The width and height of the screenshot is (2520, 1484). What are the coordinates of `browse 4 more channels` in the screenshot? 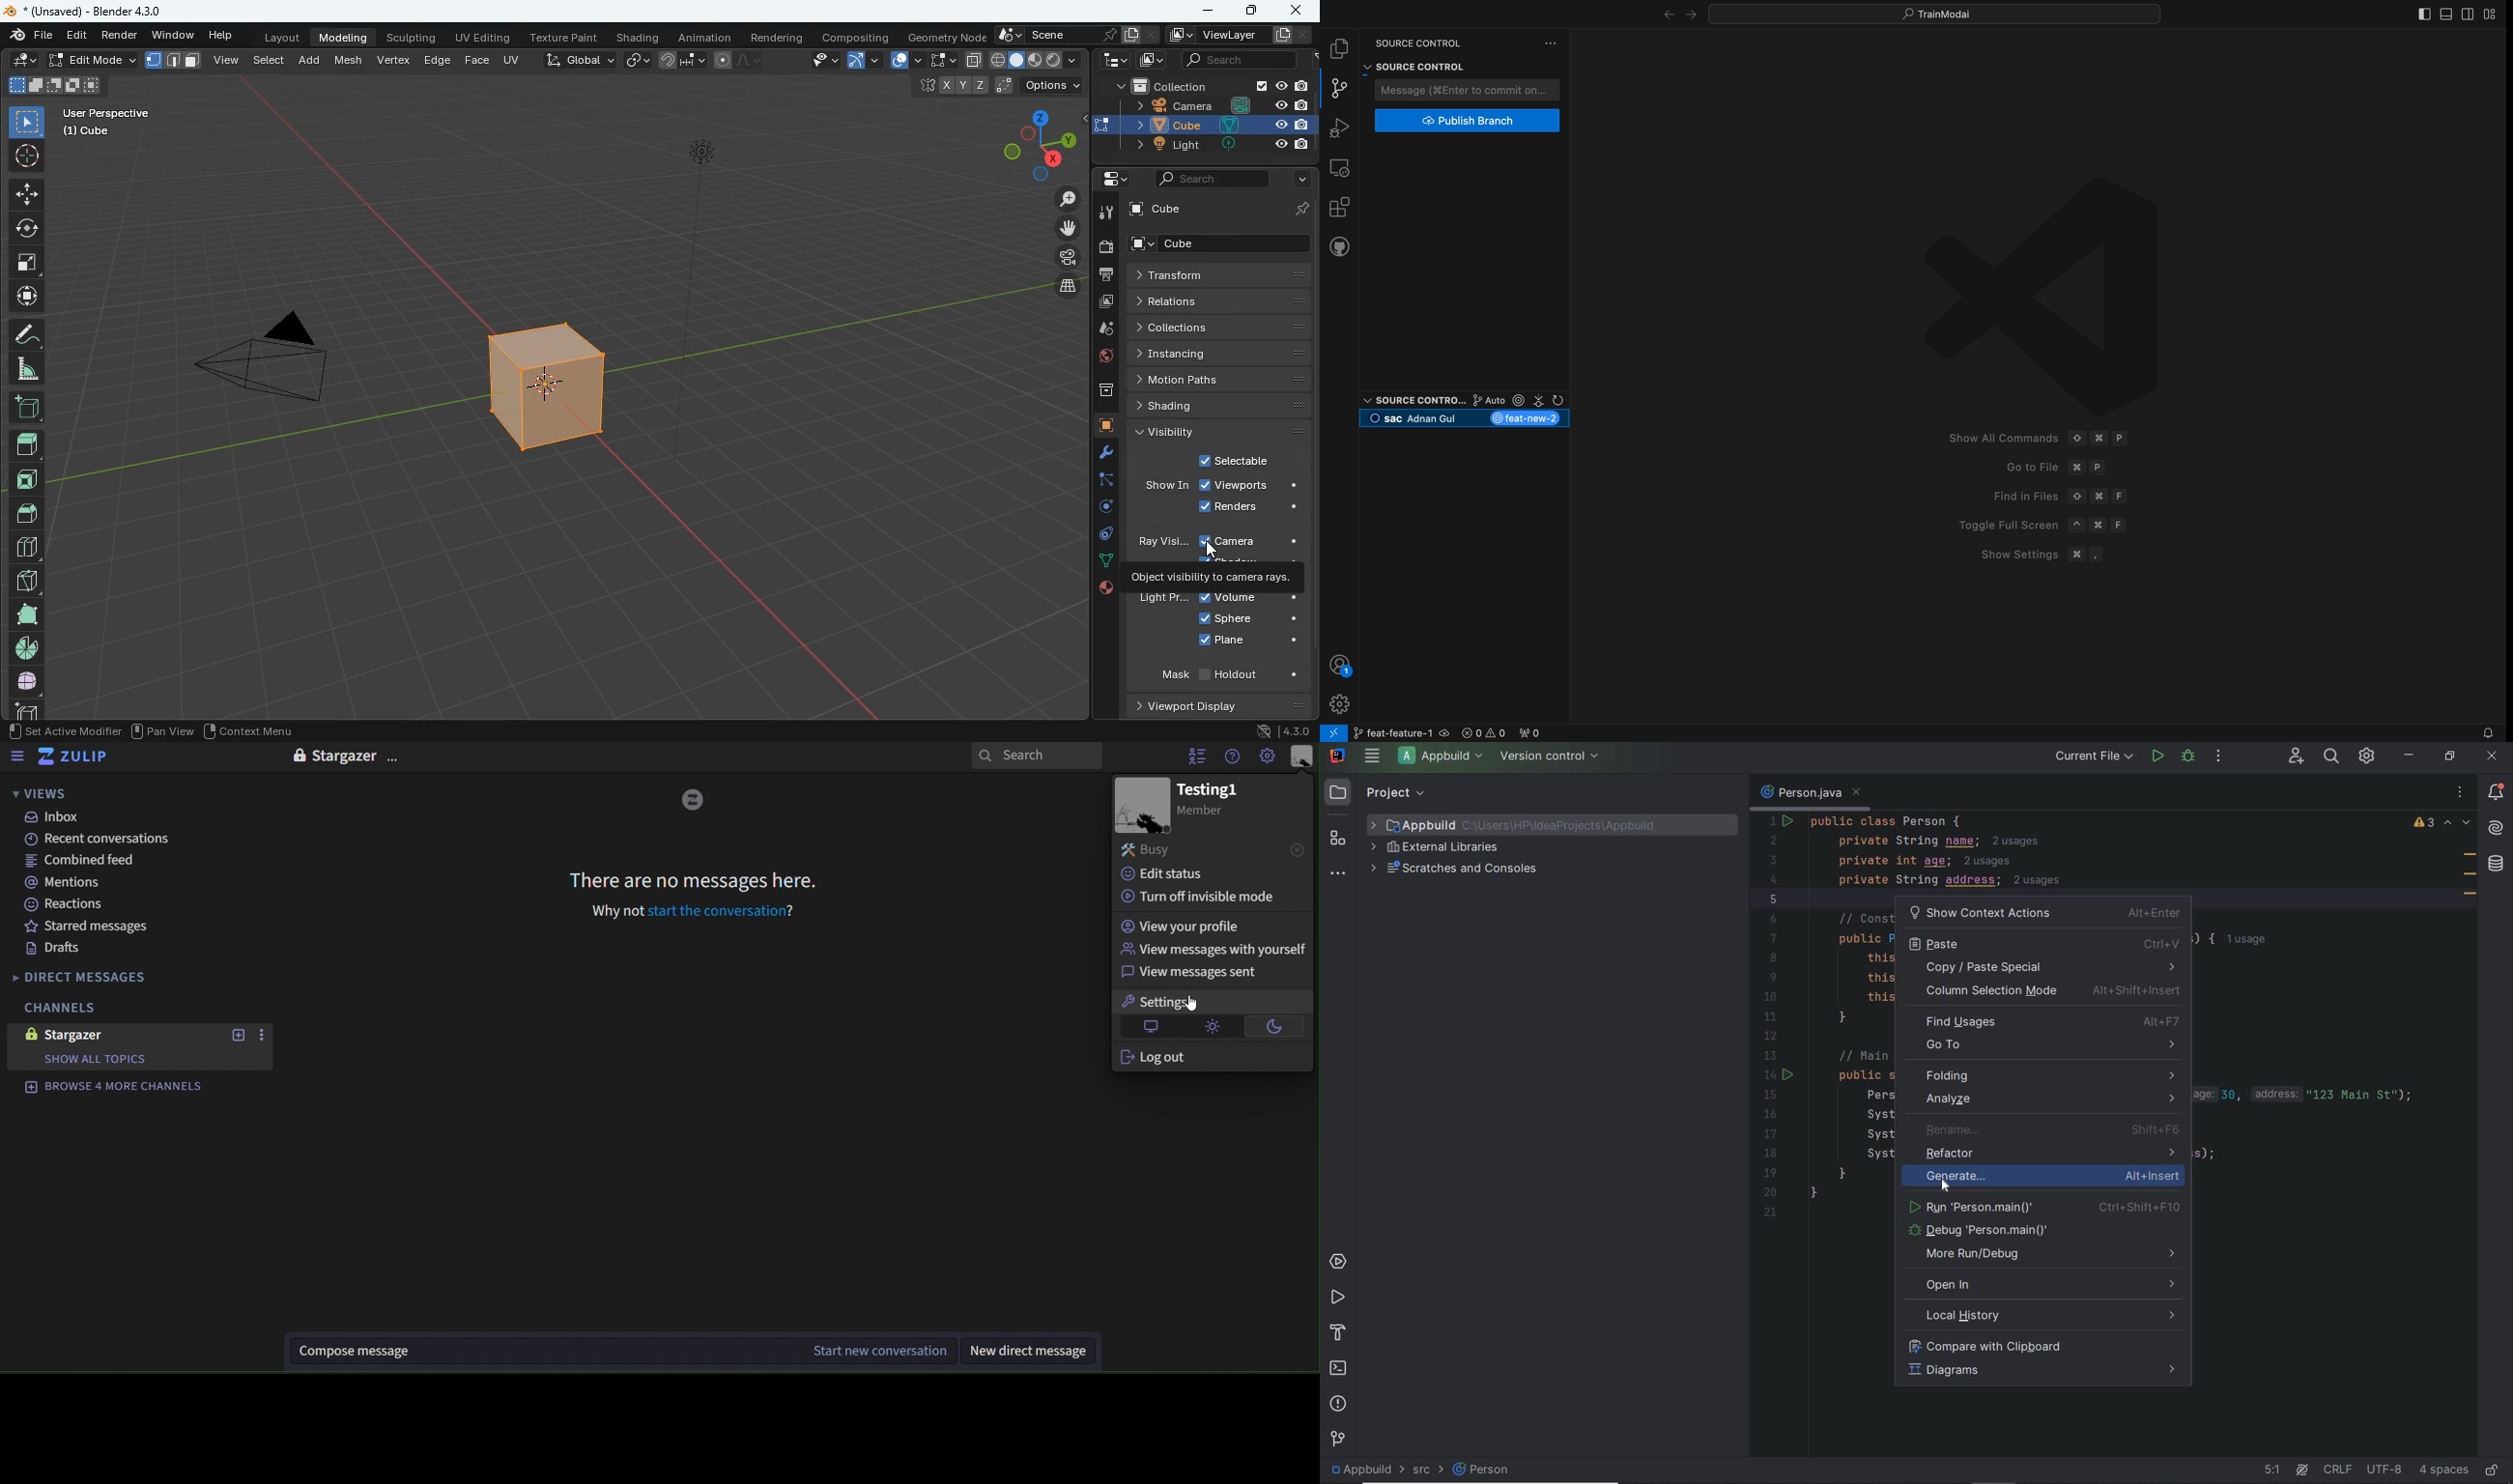 It's located at (113, 1087).